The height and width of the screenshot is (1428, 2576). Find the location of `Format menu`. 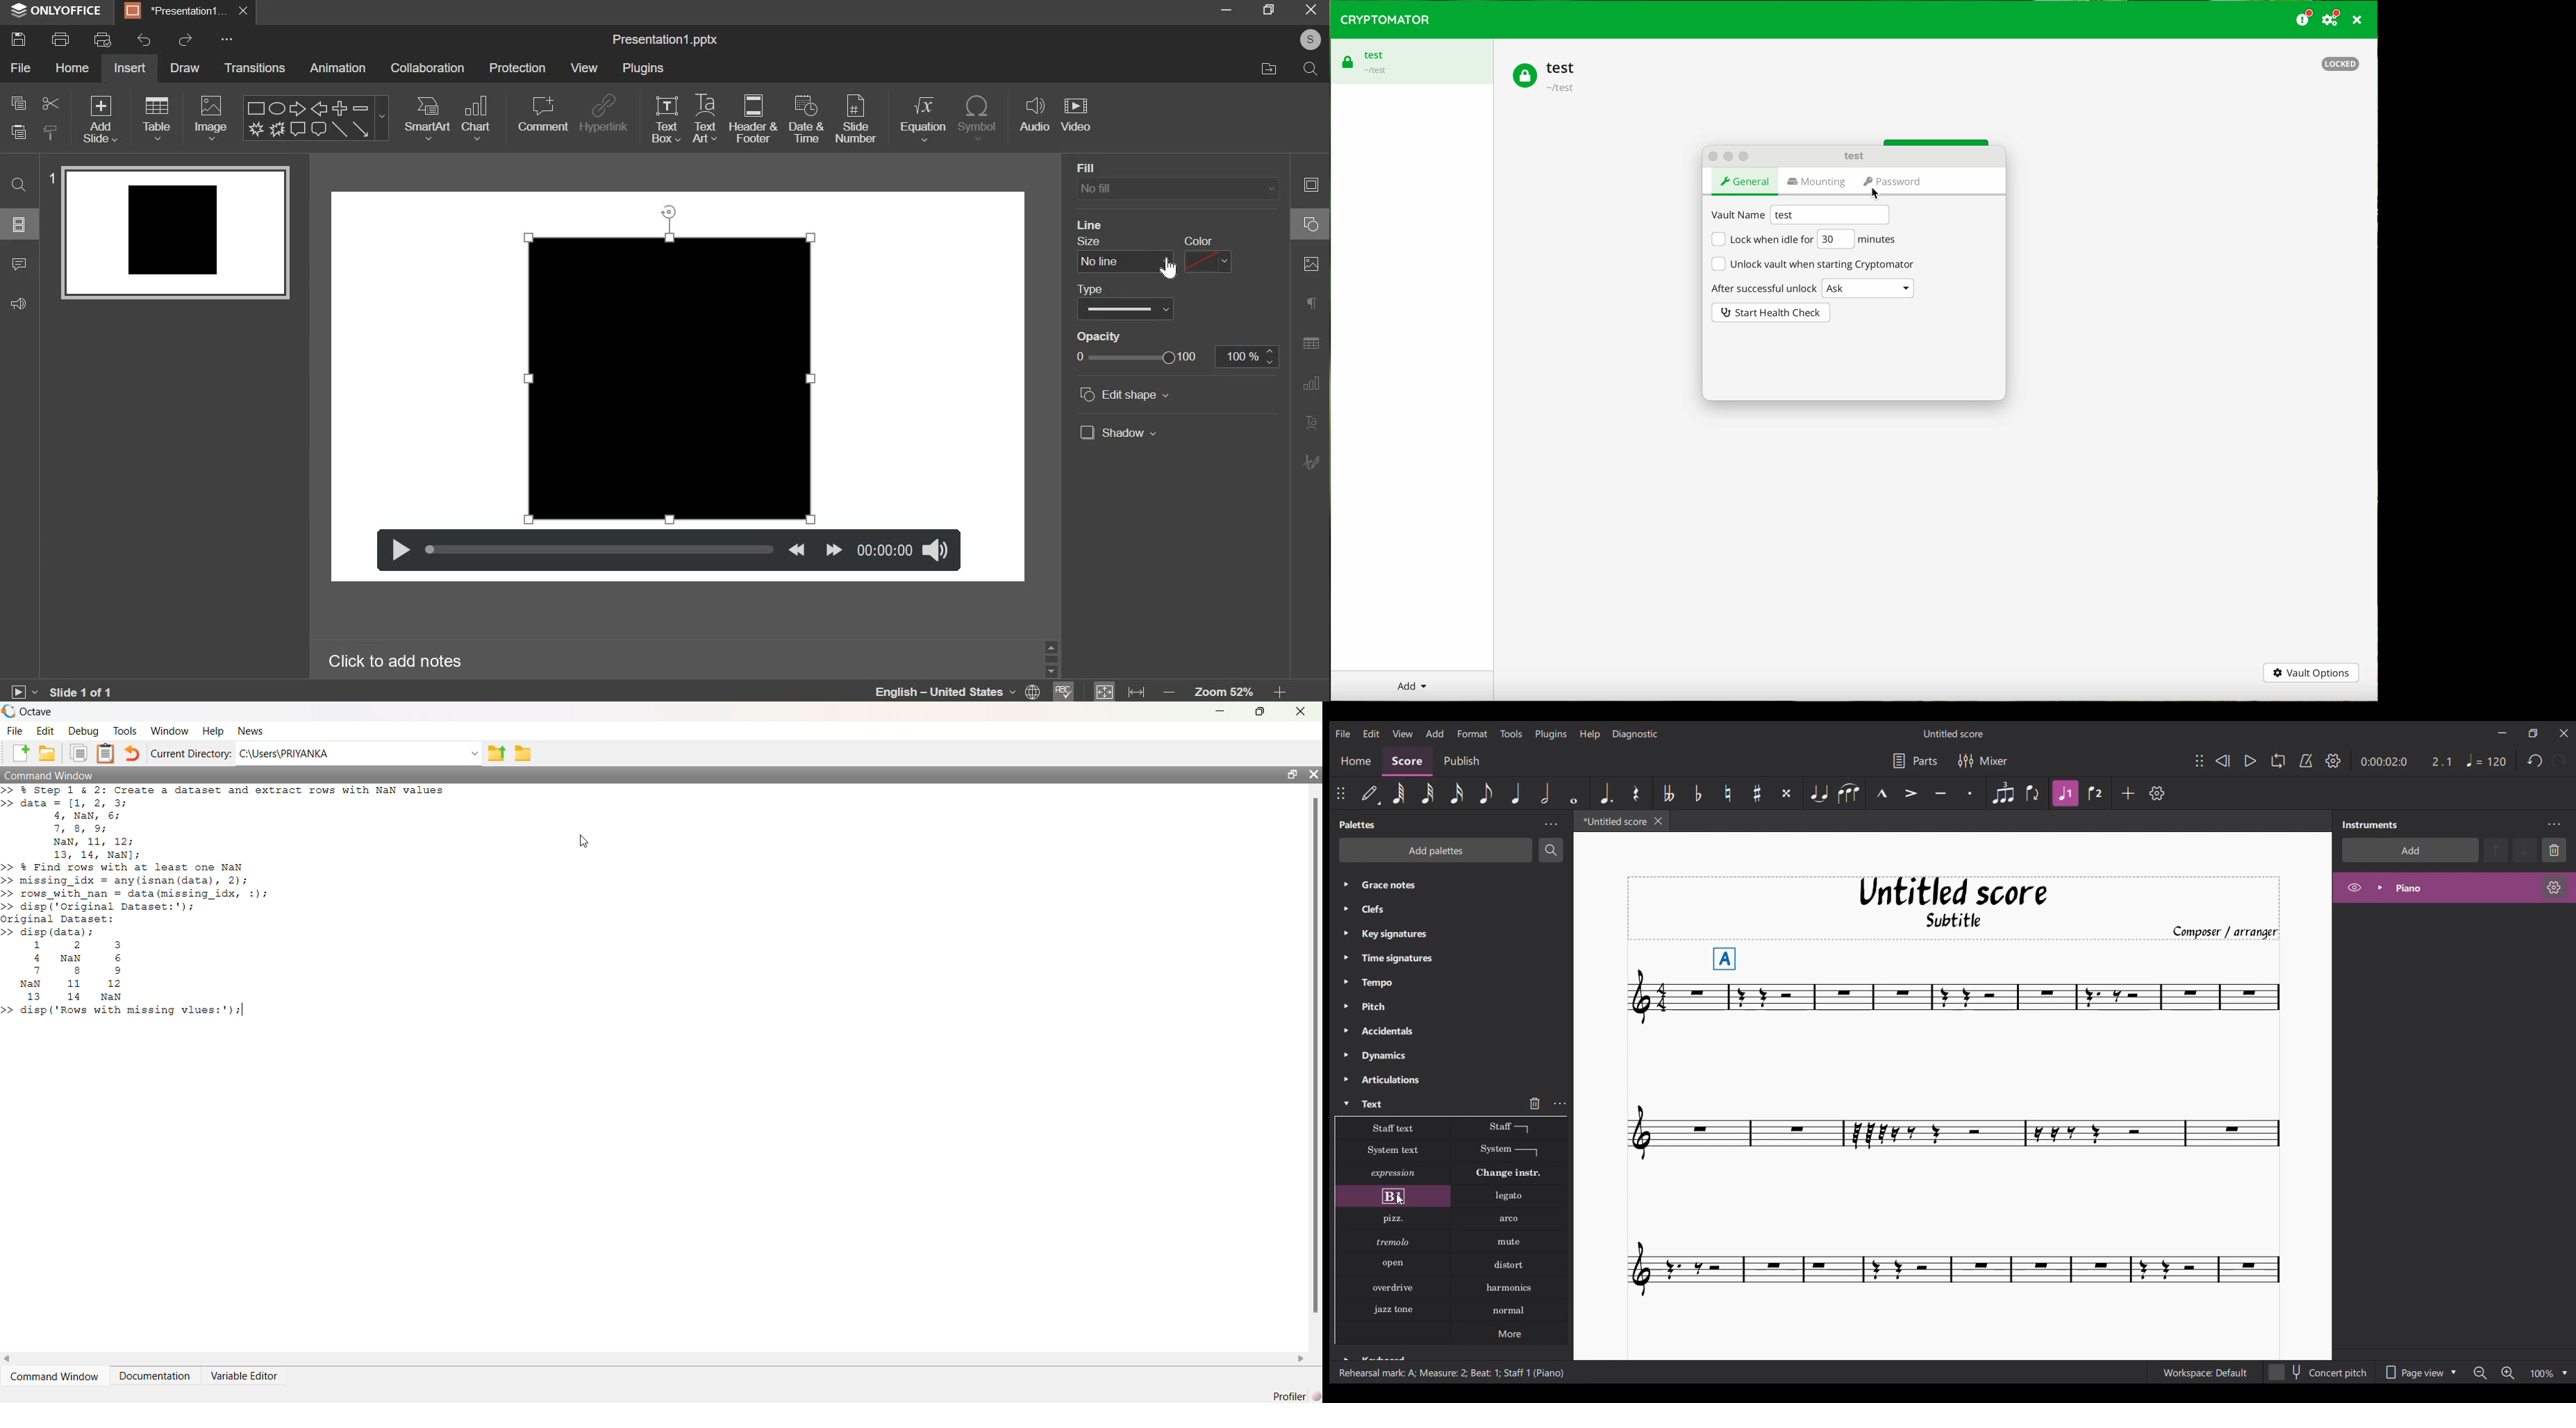

Format menu is located at coordinates (1472, 733).